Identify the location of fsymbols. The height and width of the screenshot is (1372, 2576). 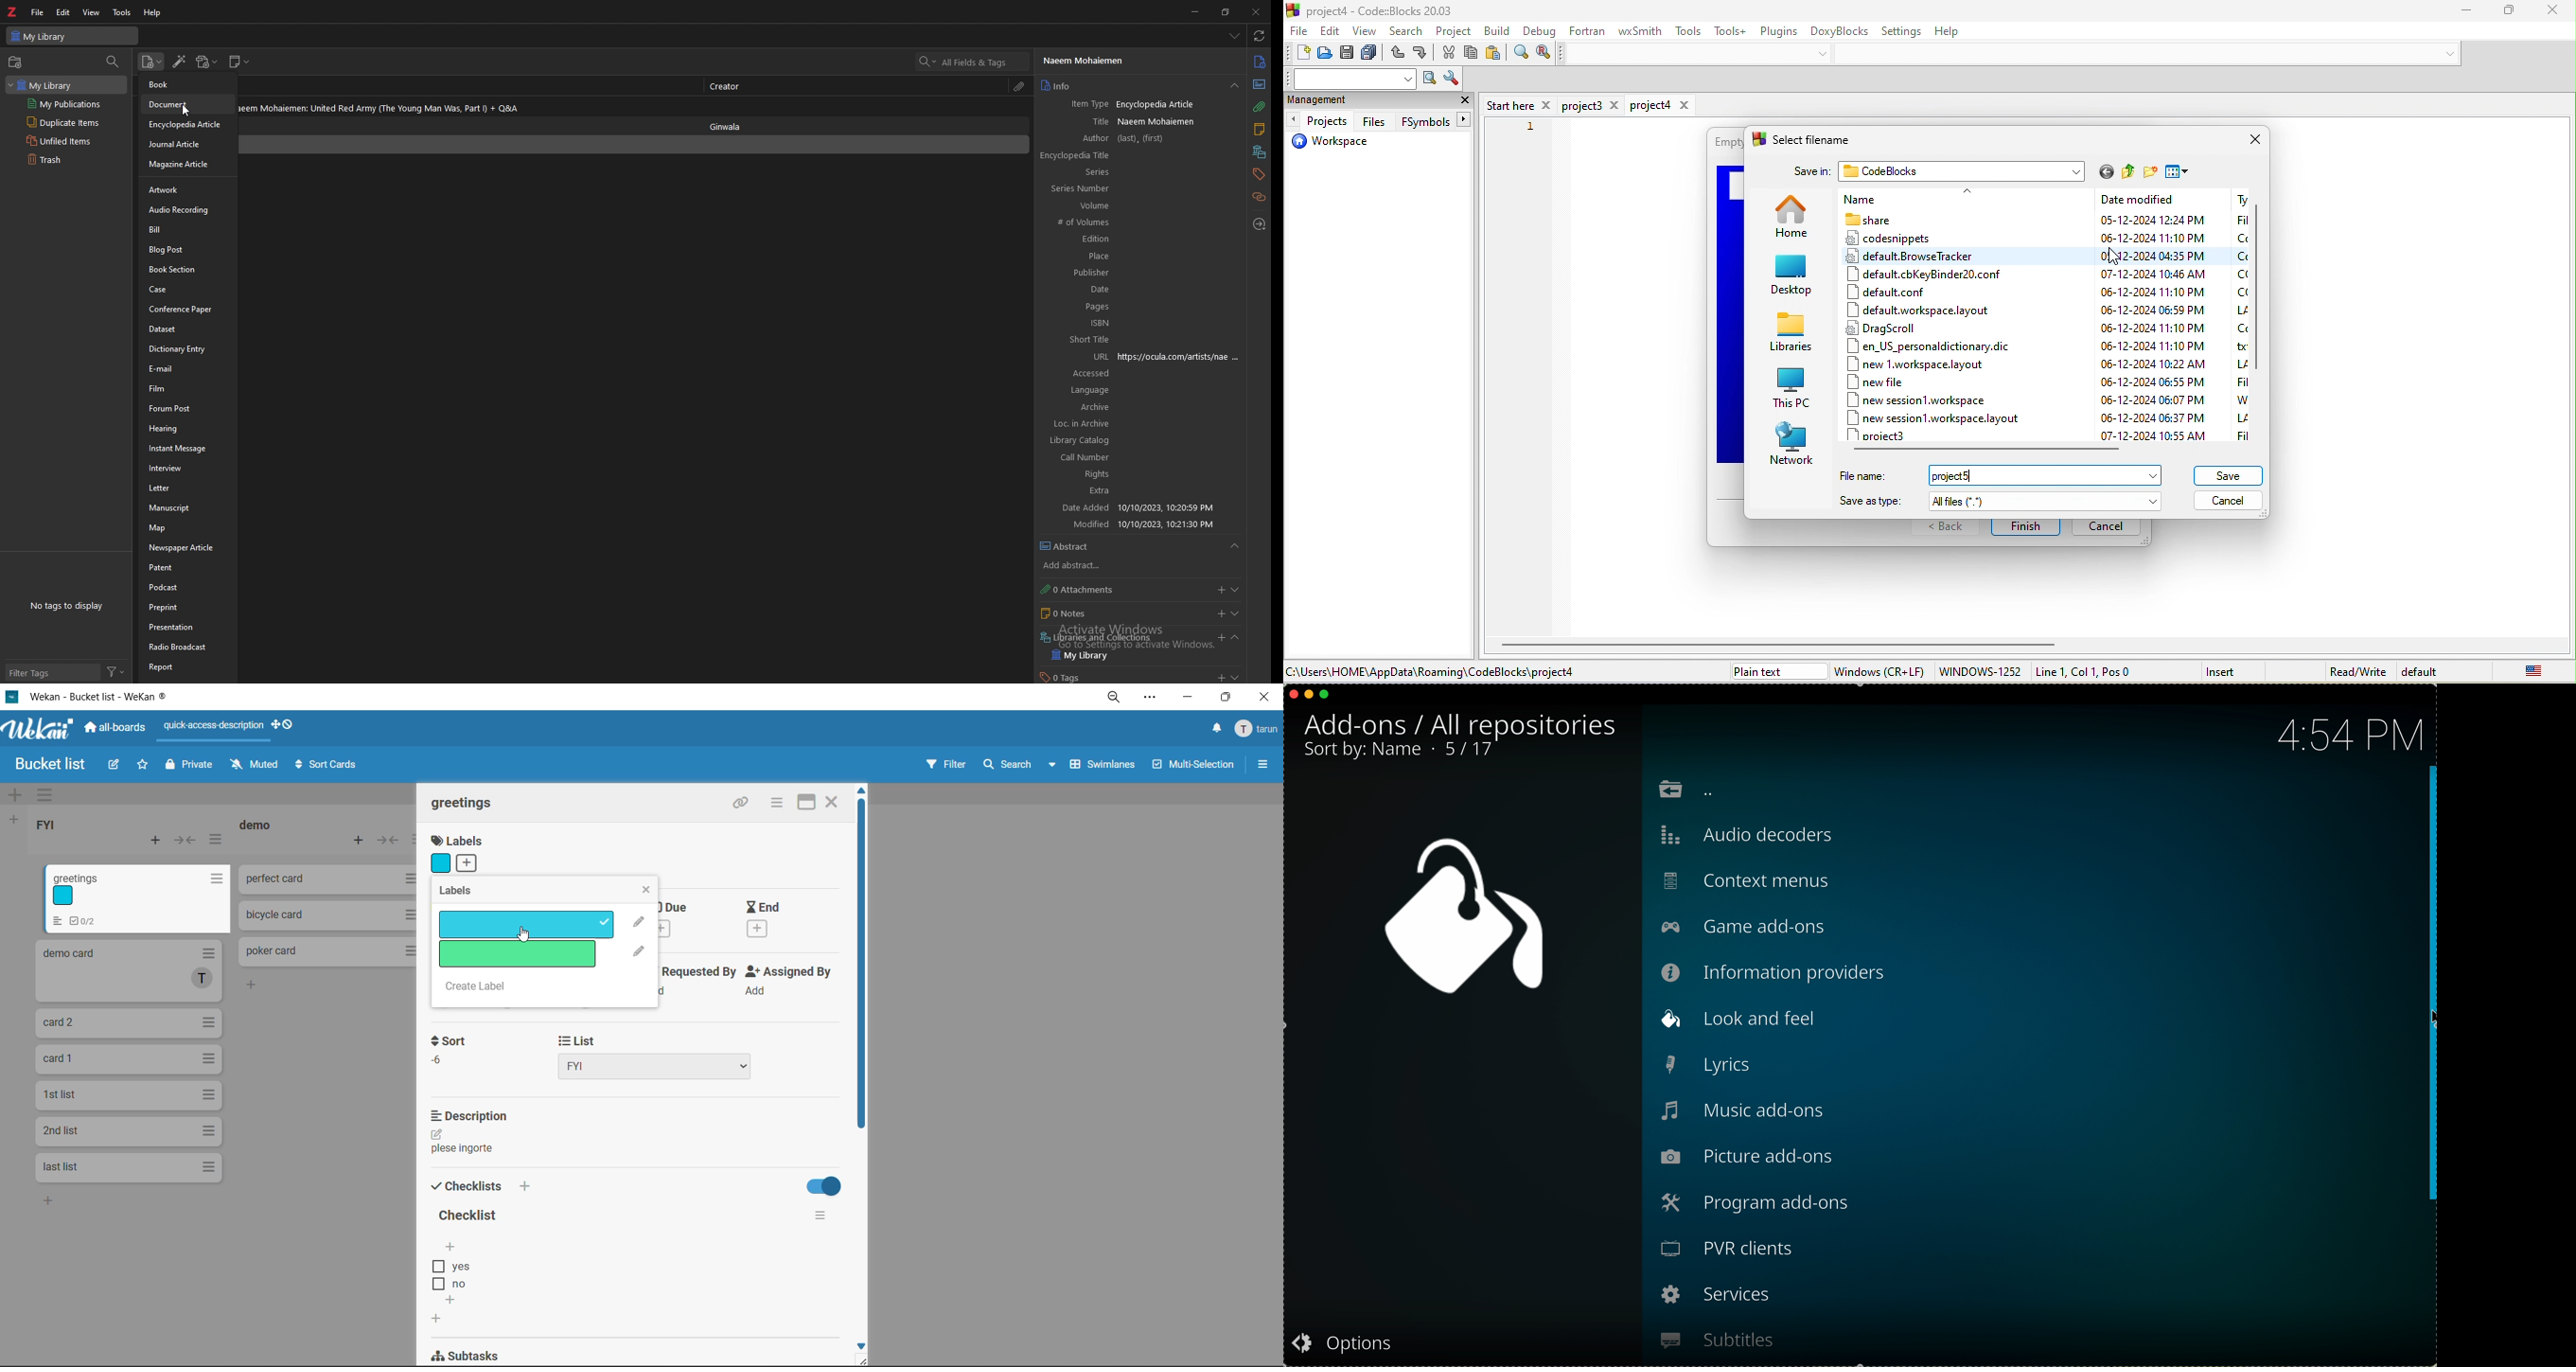
(1433, 122).